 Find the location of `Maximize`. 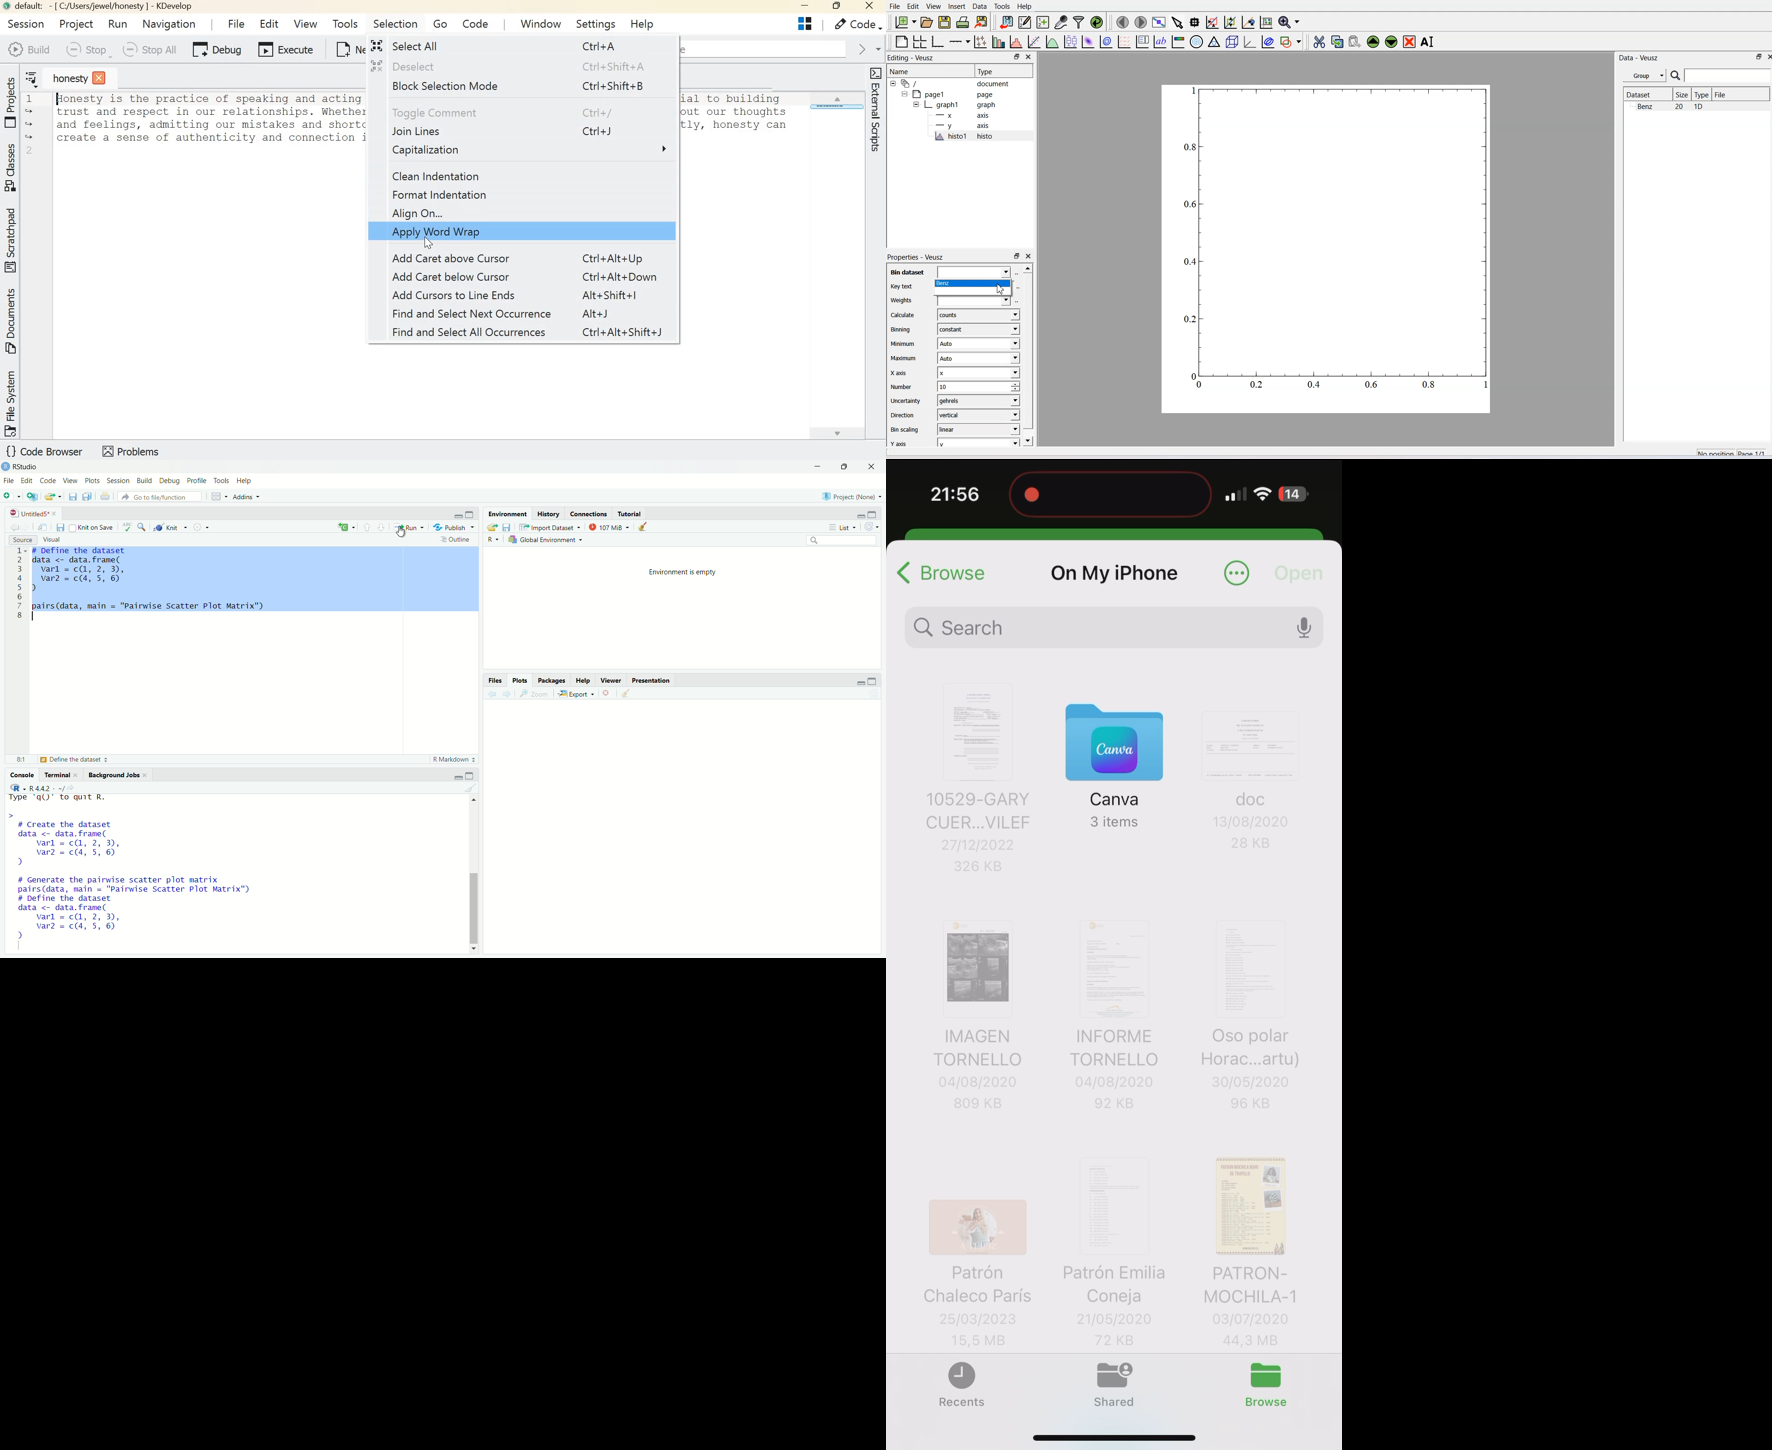

Maximize is located at coordinates (874, 681).